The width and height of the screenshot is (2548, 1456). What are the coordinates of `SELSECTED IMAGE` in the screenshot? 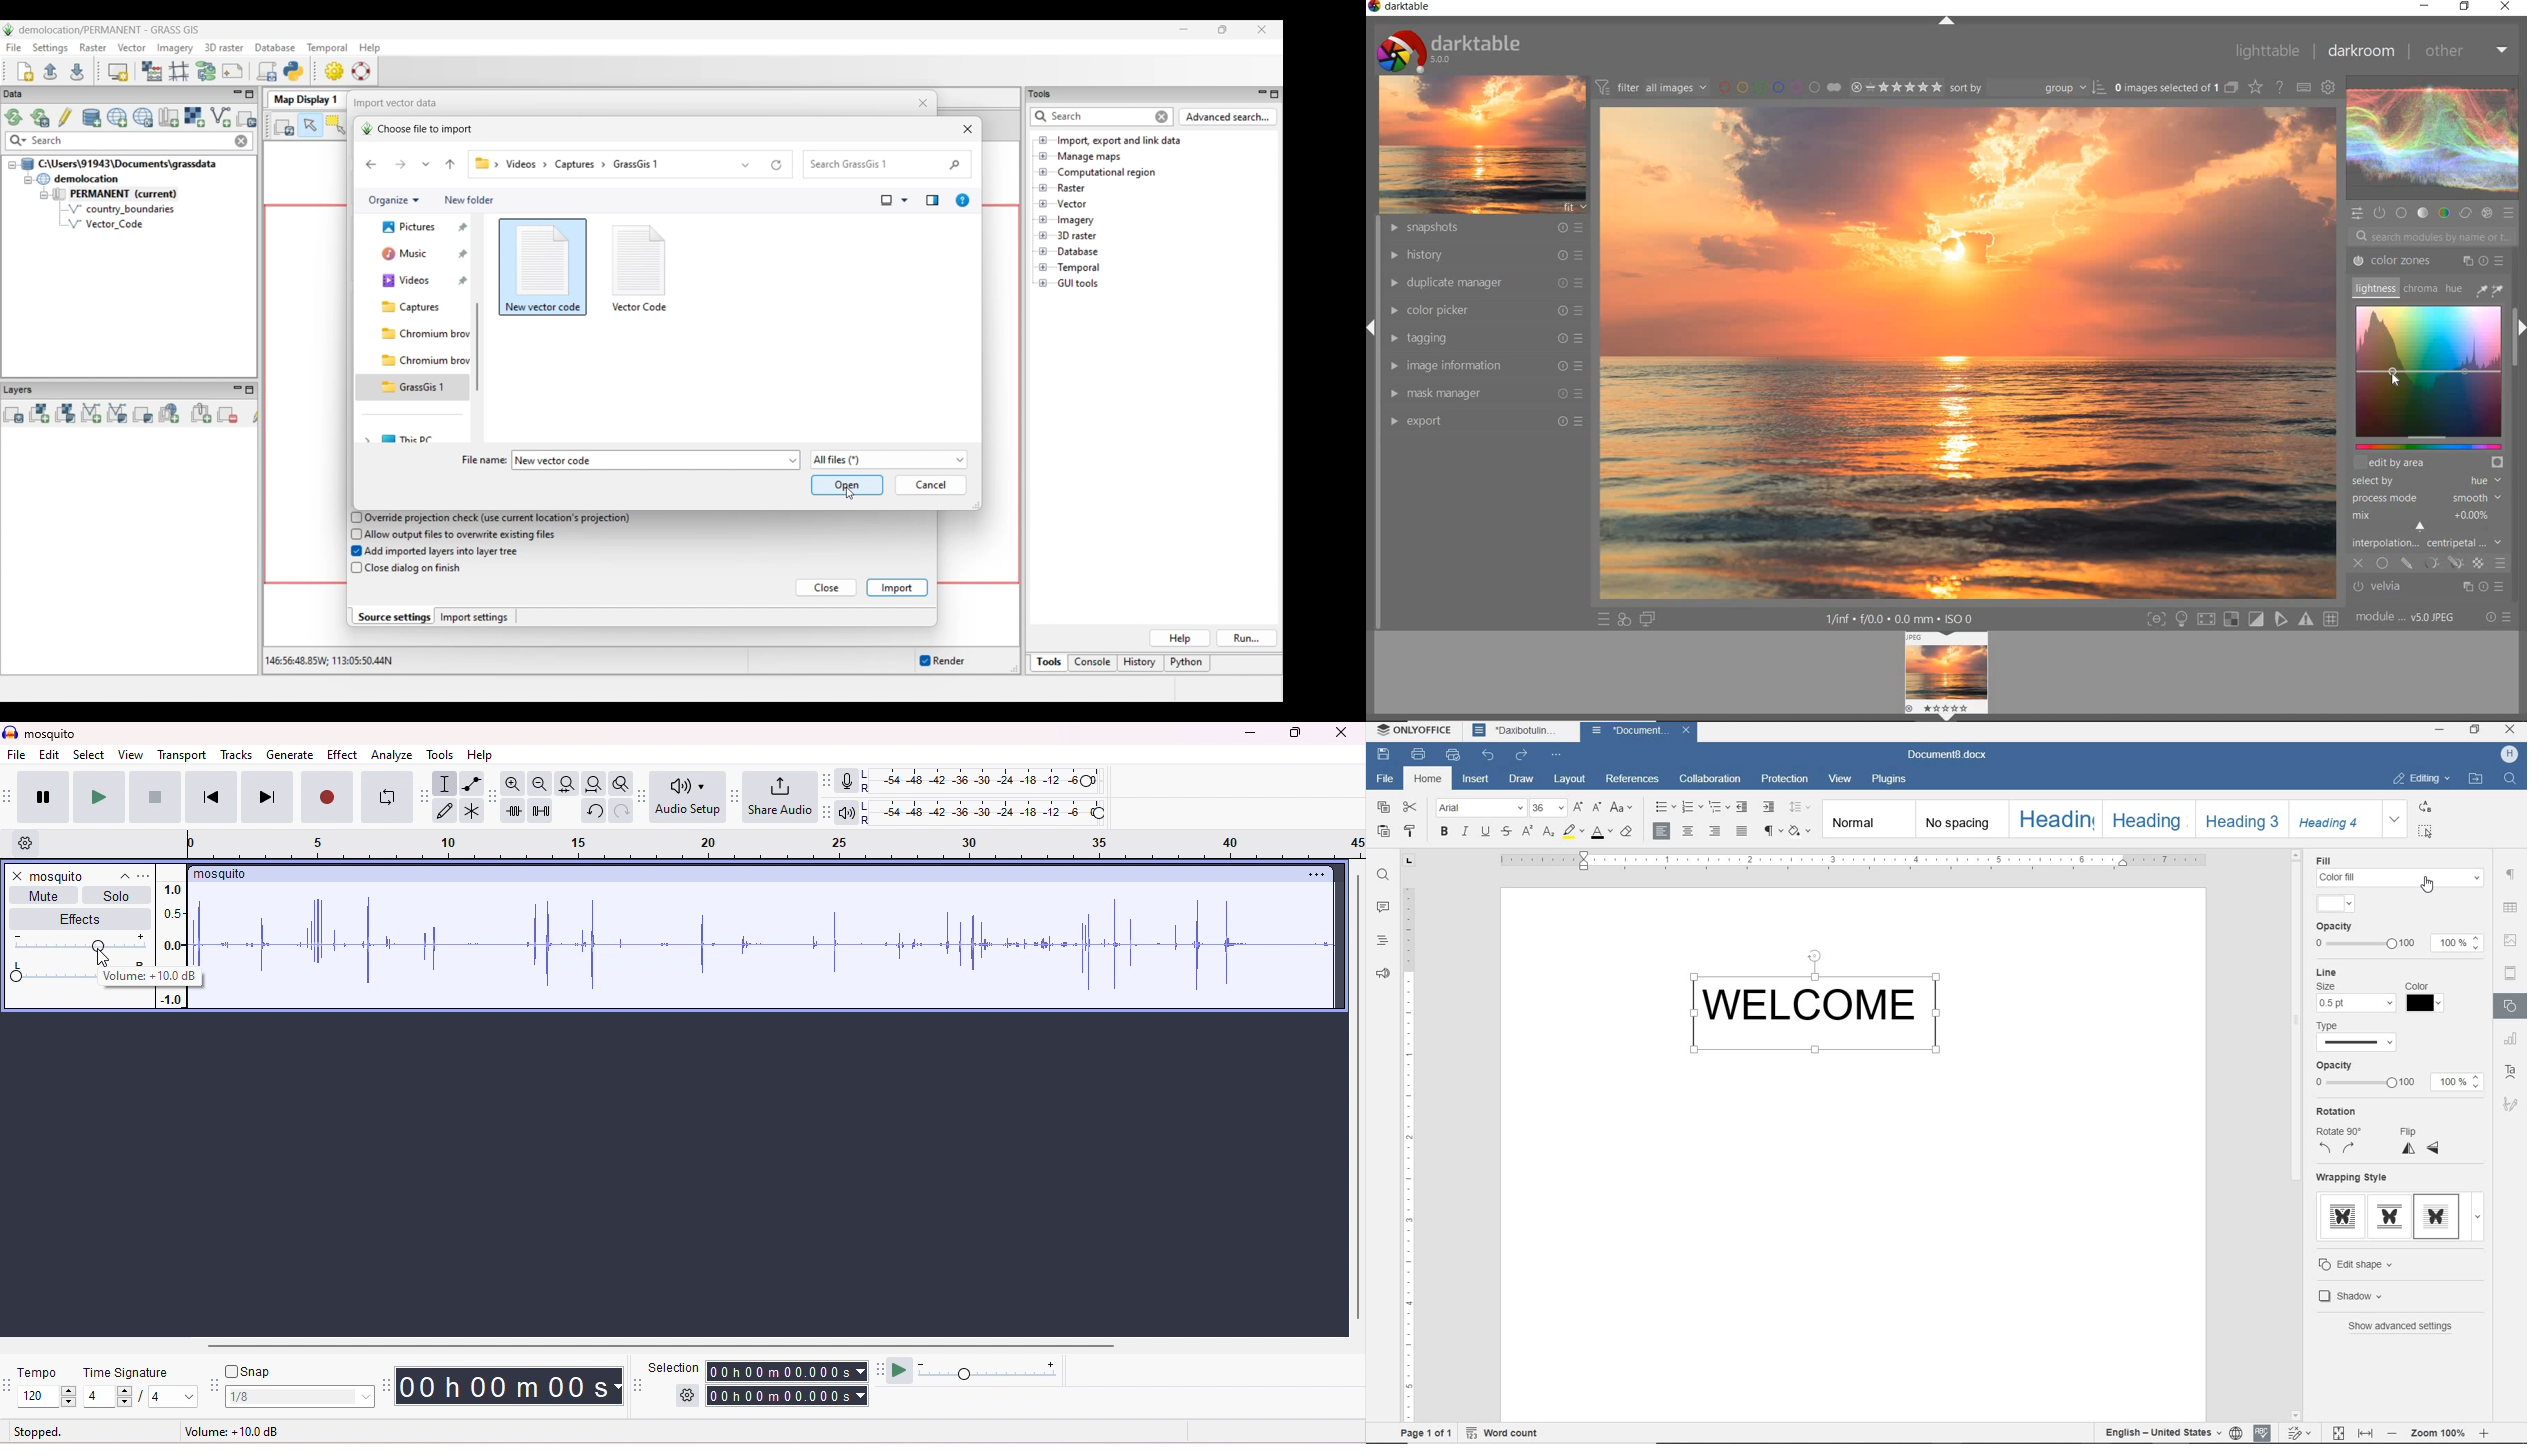 It's located at (2164, 87).